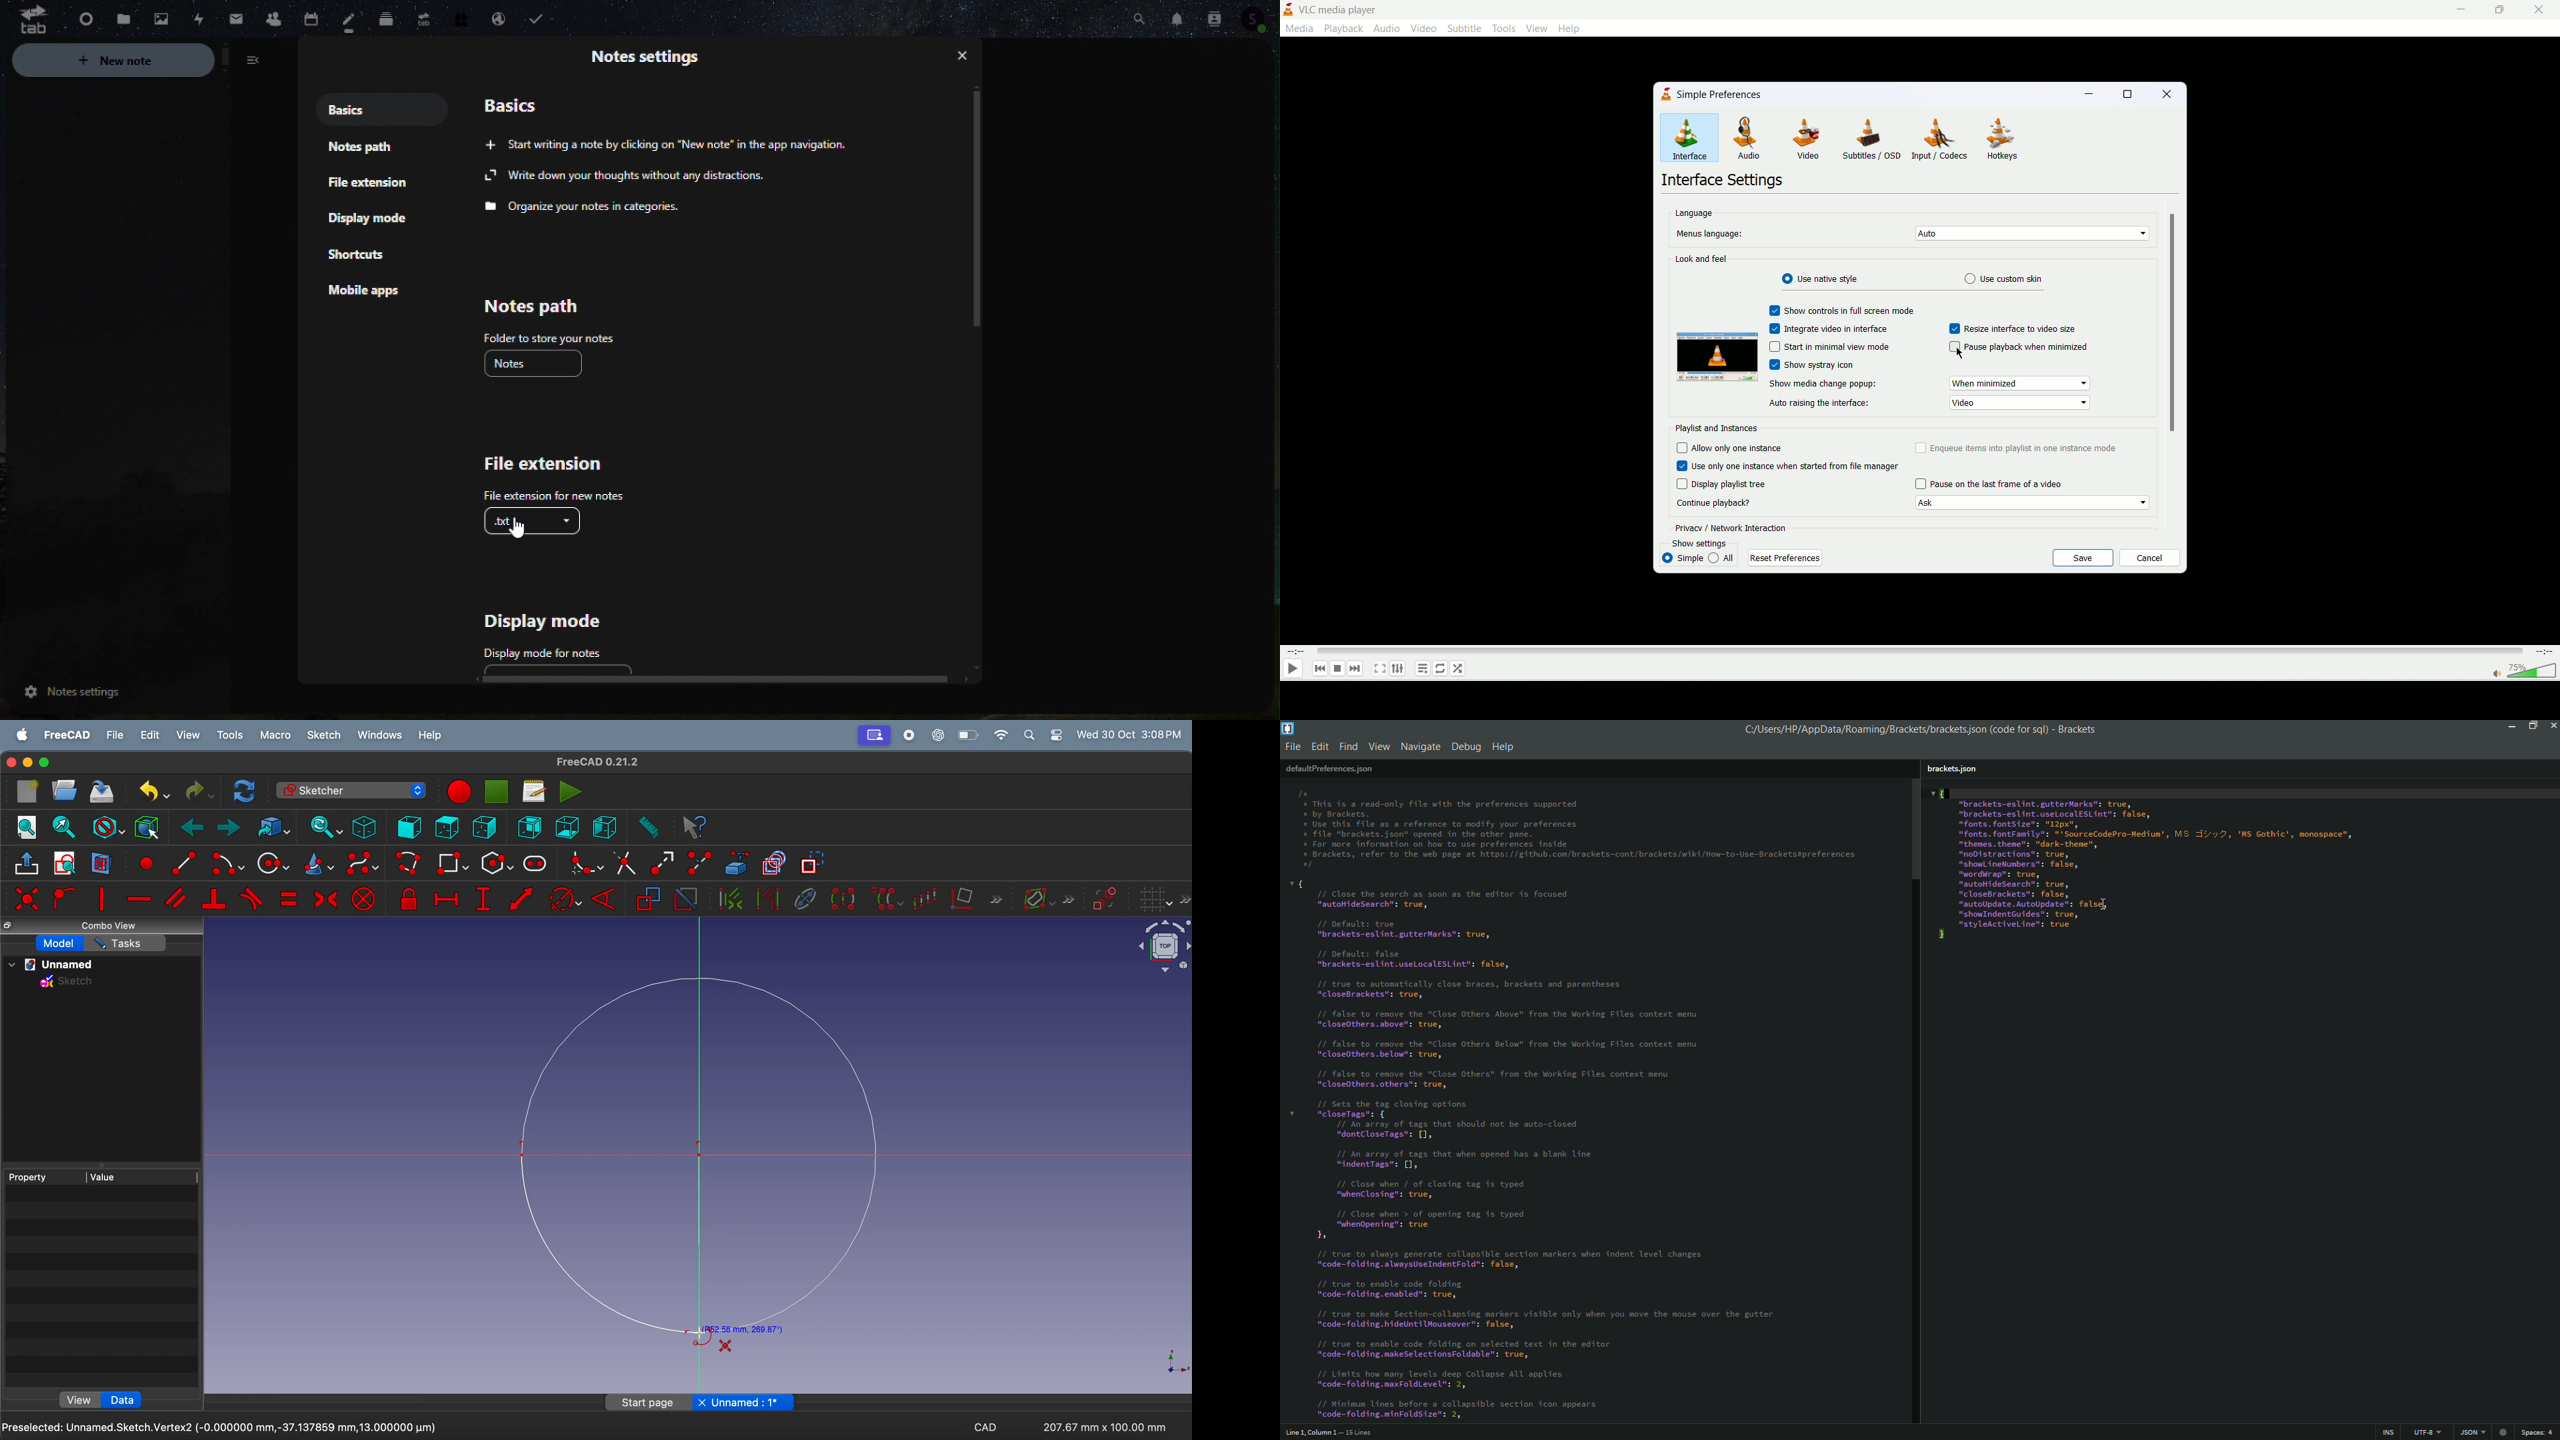  Describe the element at coordinates (1680, 467) in the screenshot. I see `Checbox` at that location.